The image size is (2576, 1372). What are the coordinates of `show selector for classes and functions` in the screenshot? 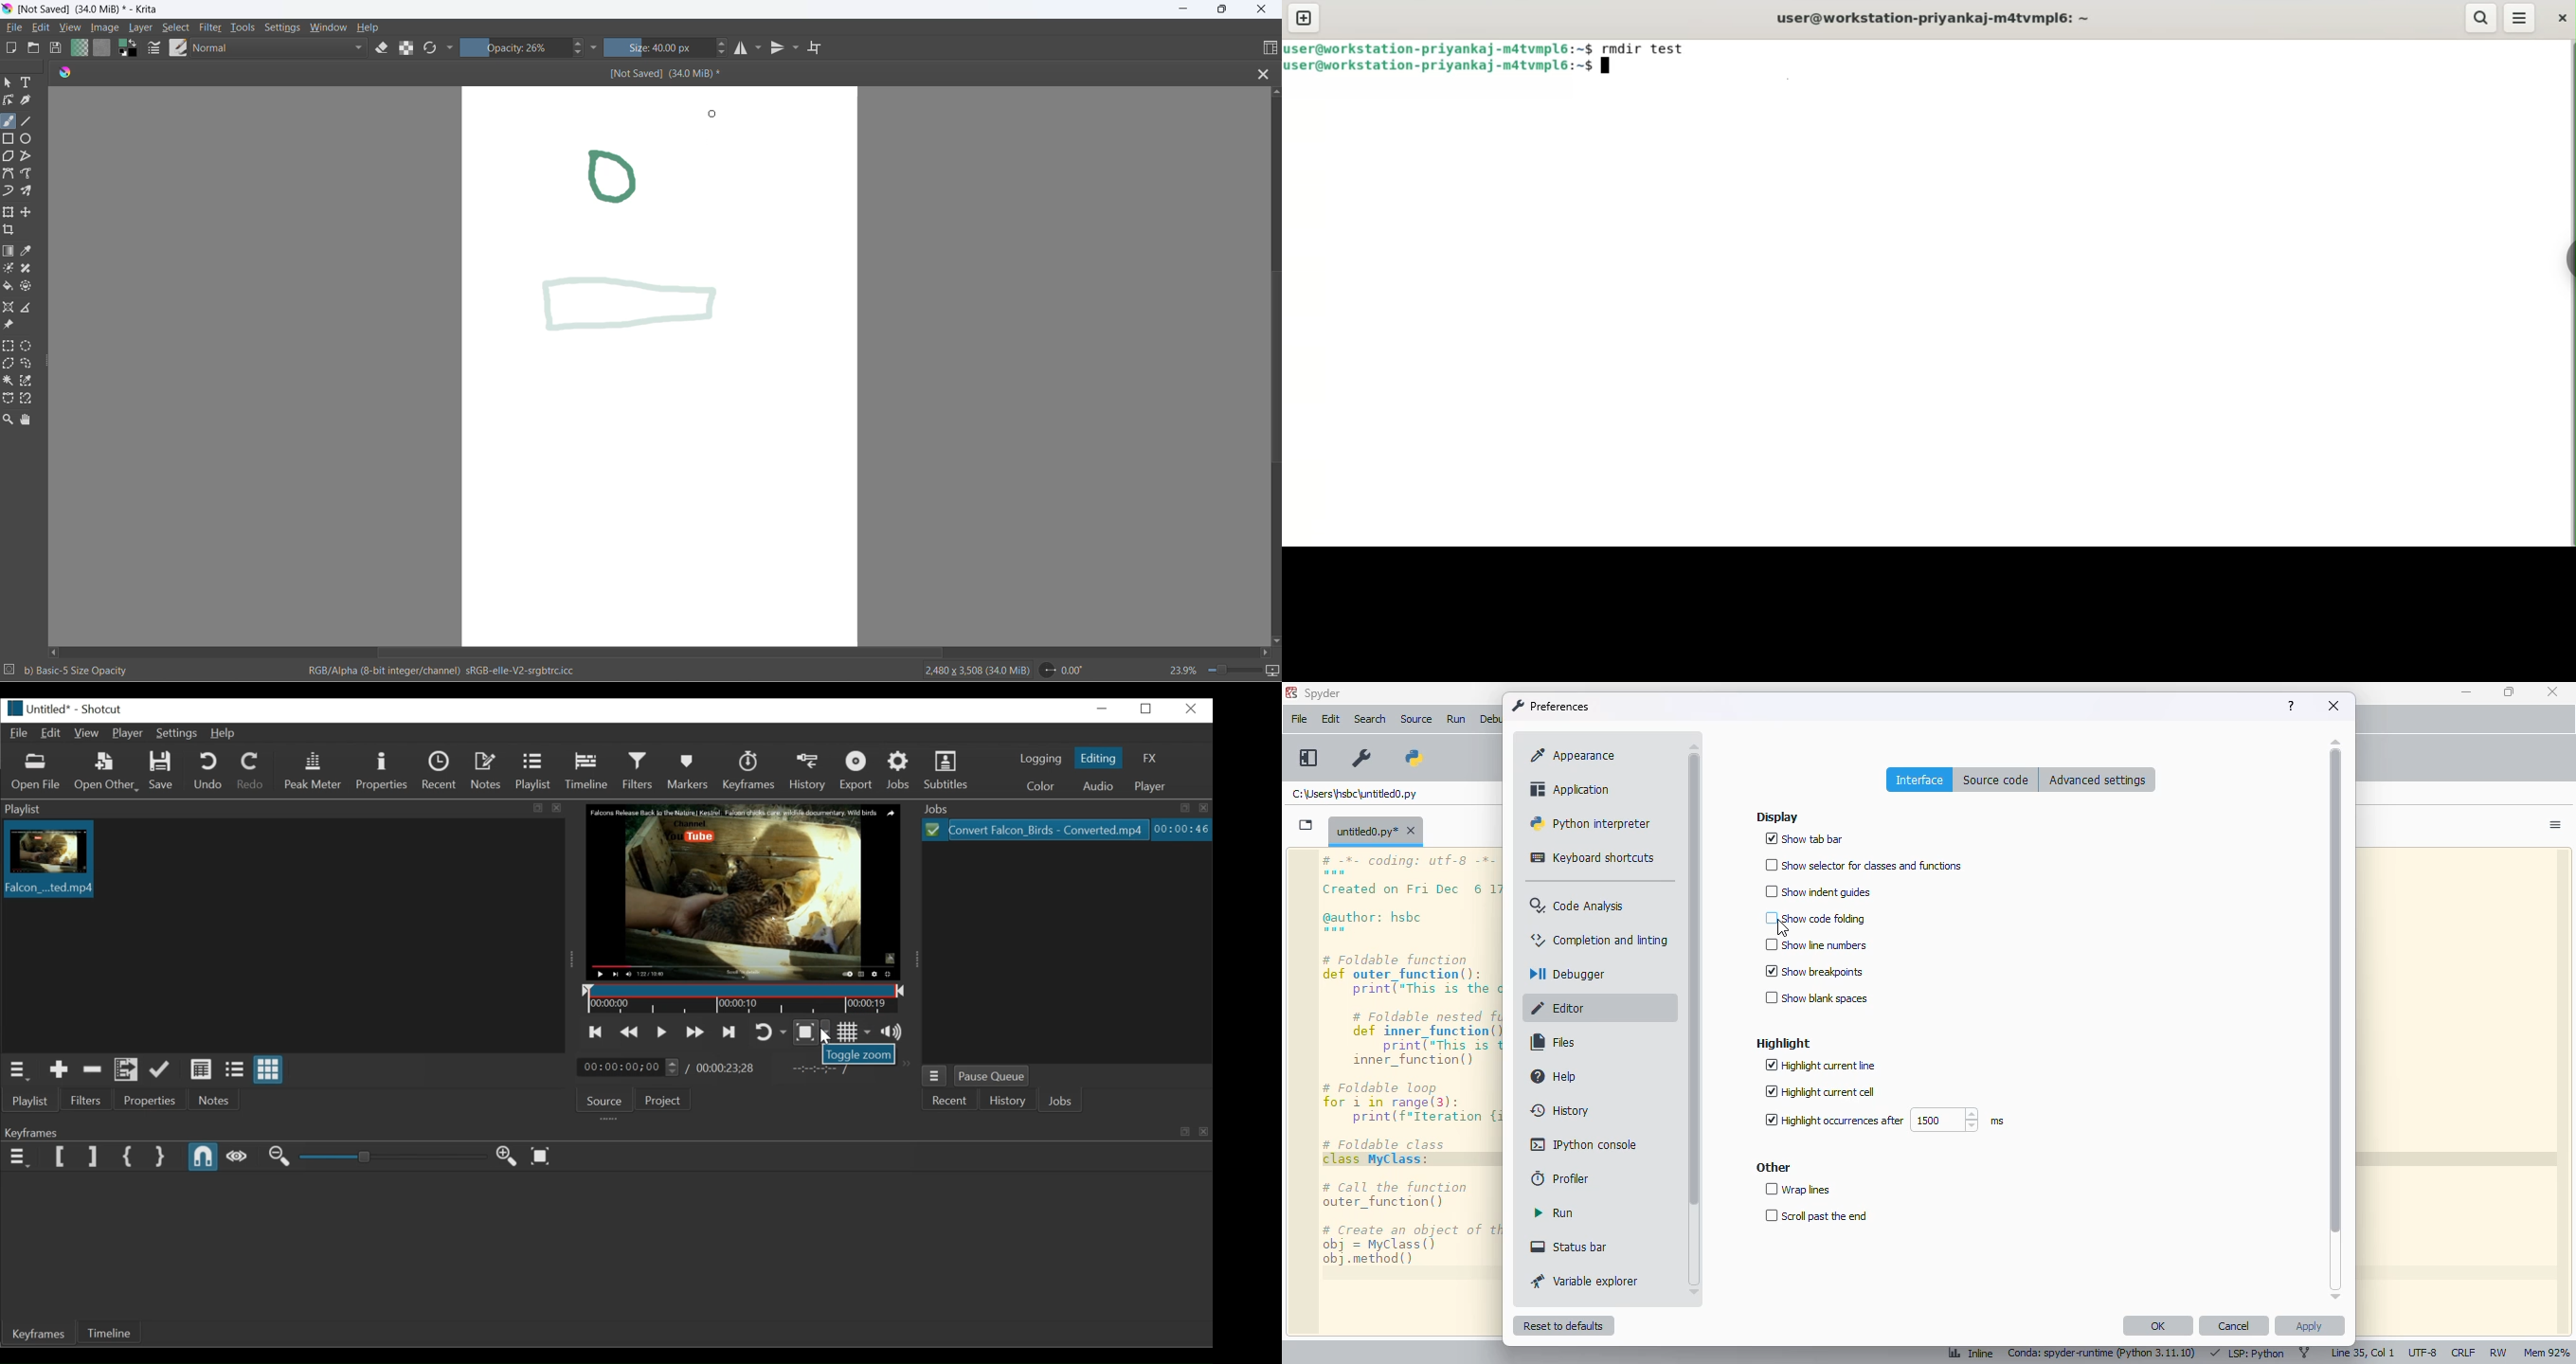 It's located at (1865, 865).